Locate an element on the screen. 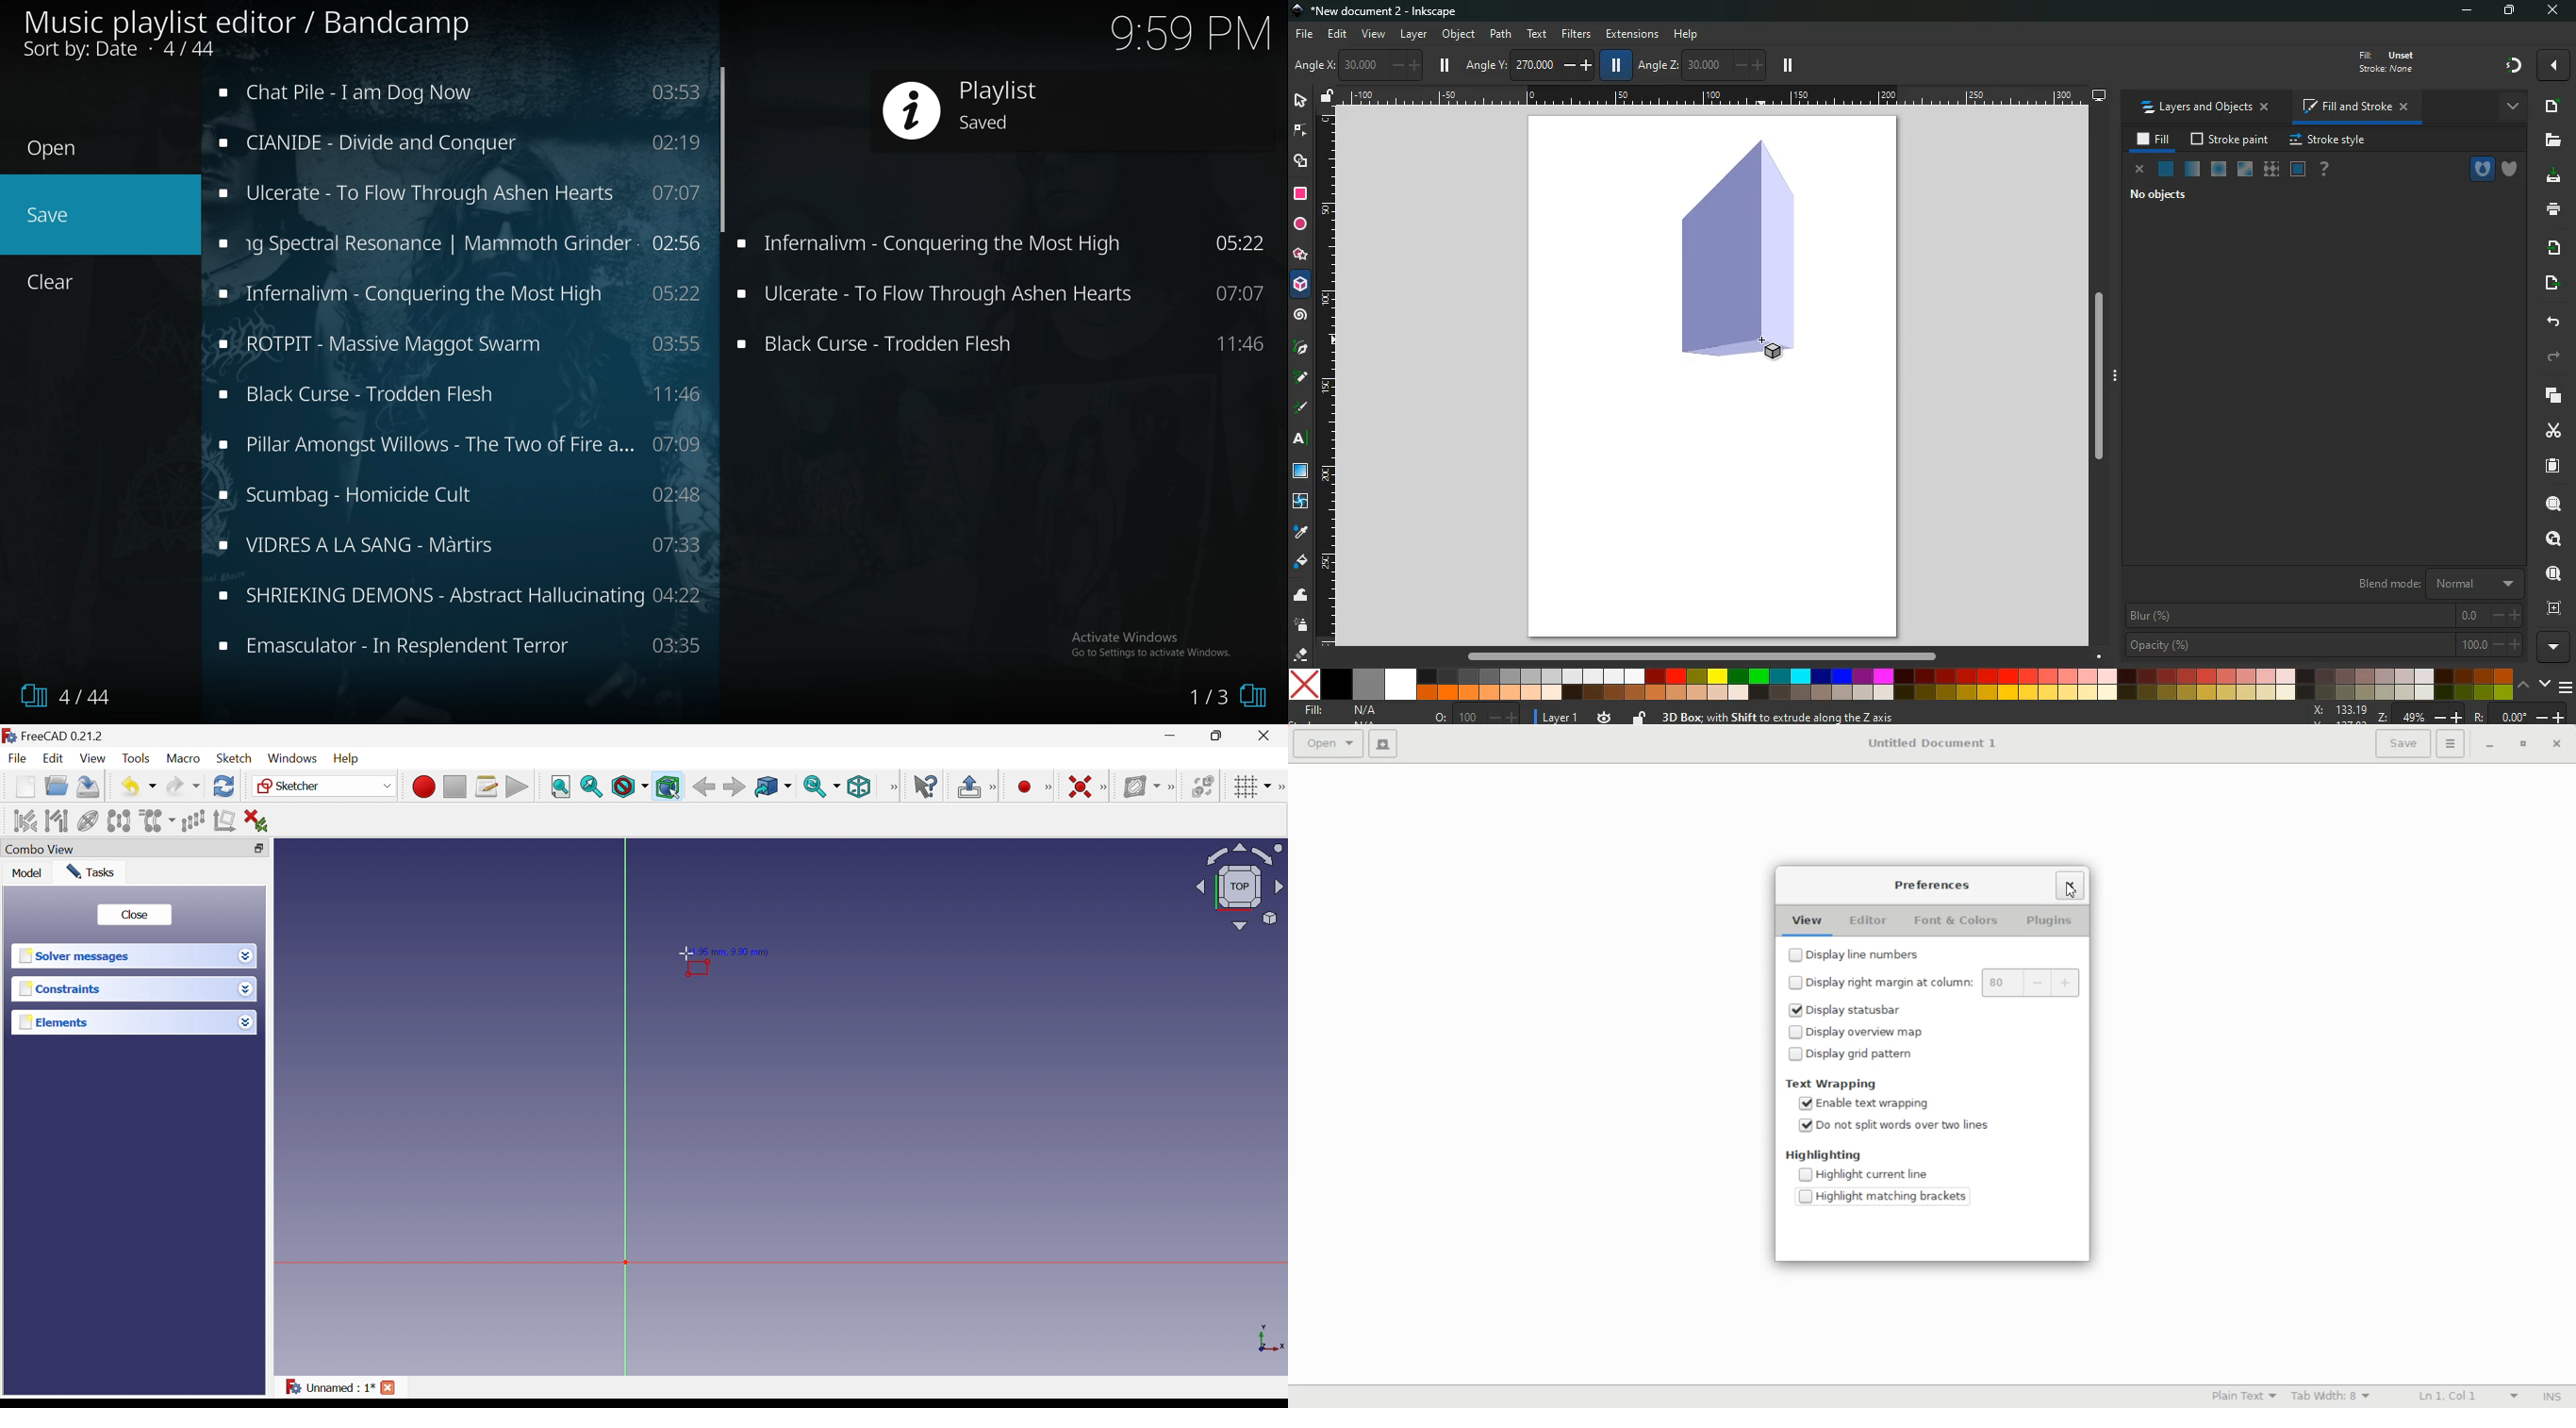  Model is located at coordinates (27, 873).